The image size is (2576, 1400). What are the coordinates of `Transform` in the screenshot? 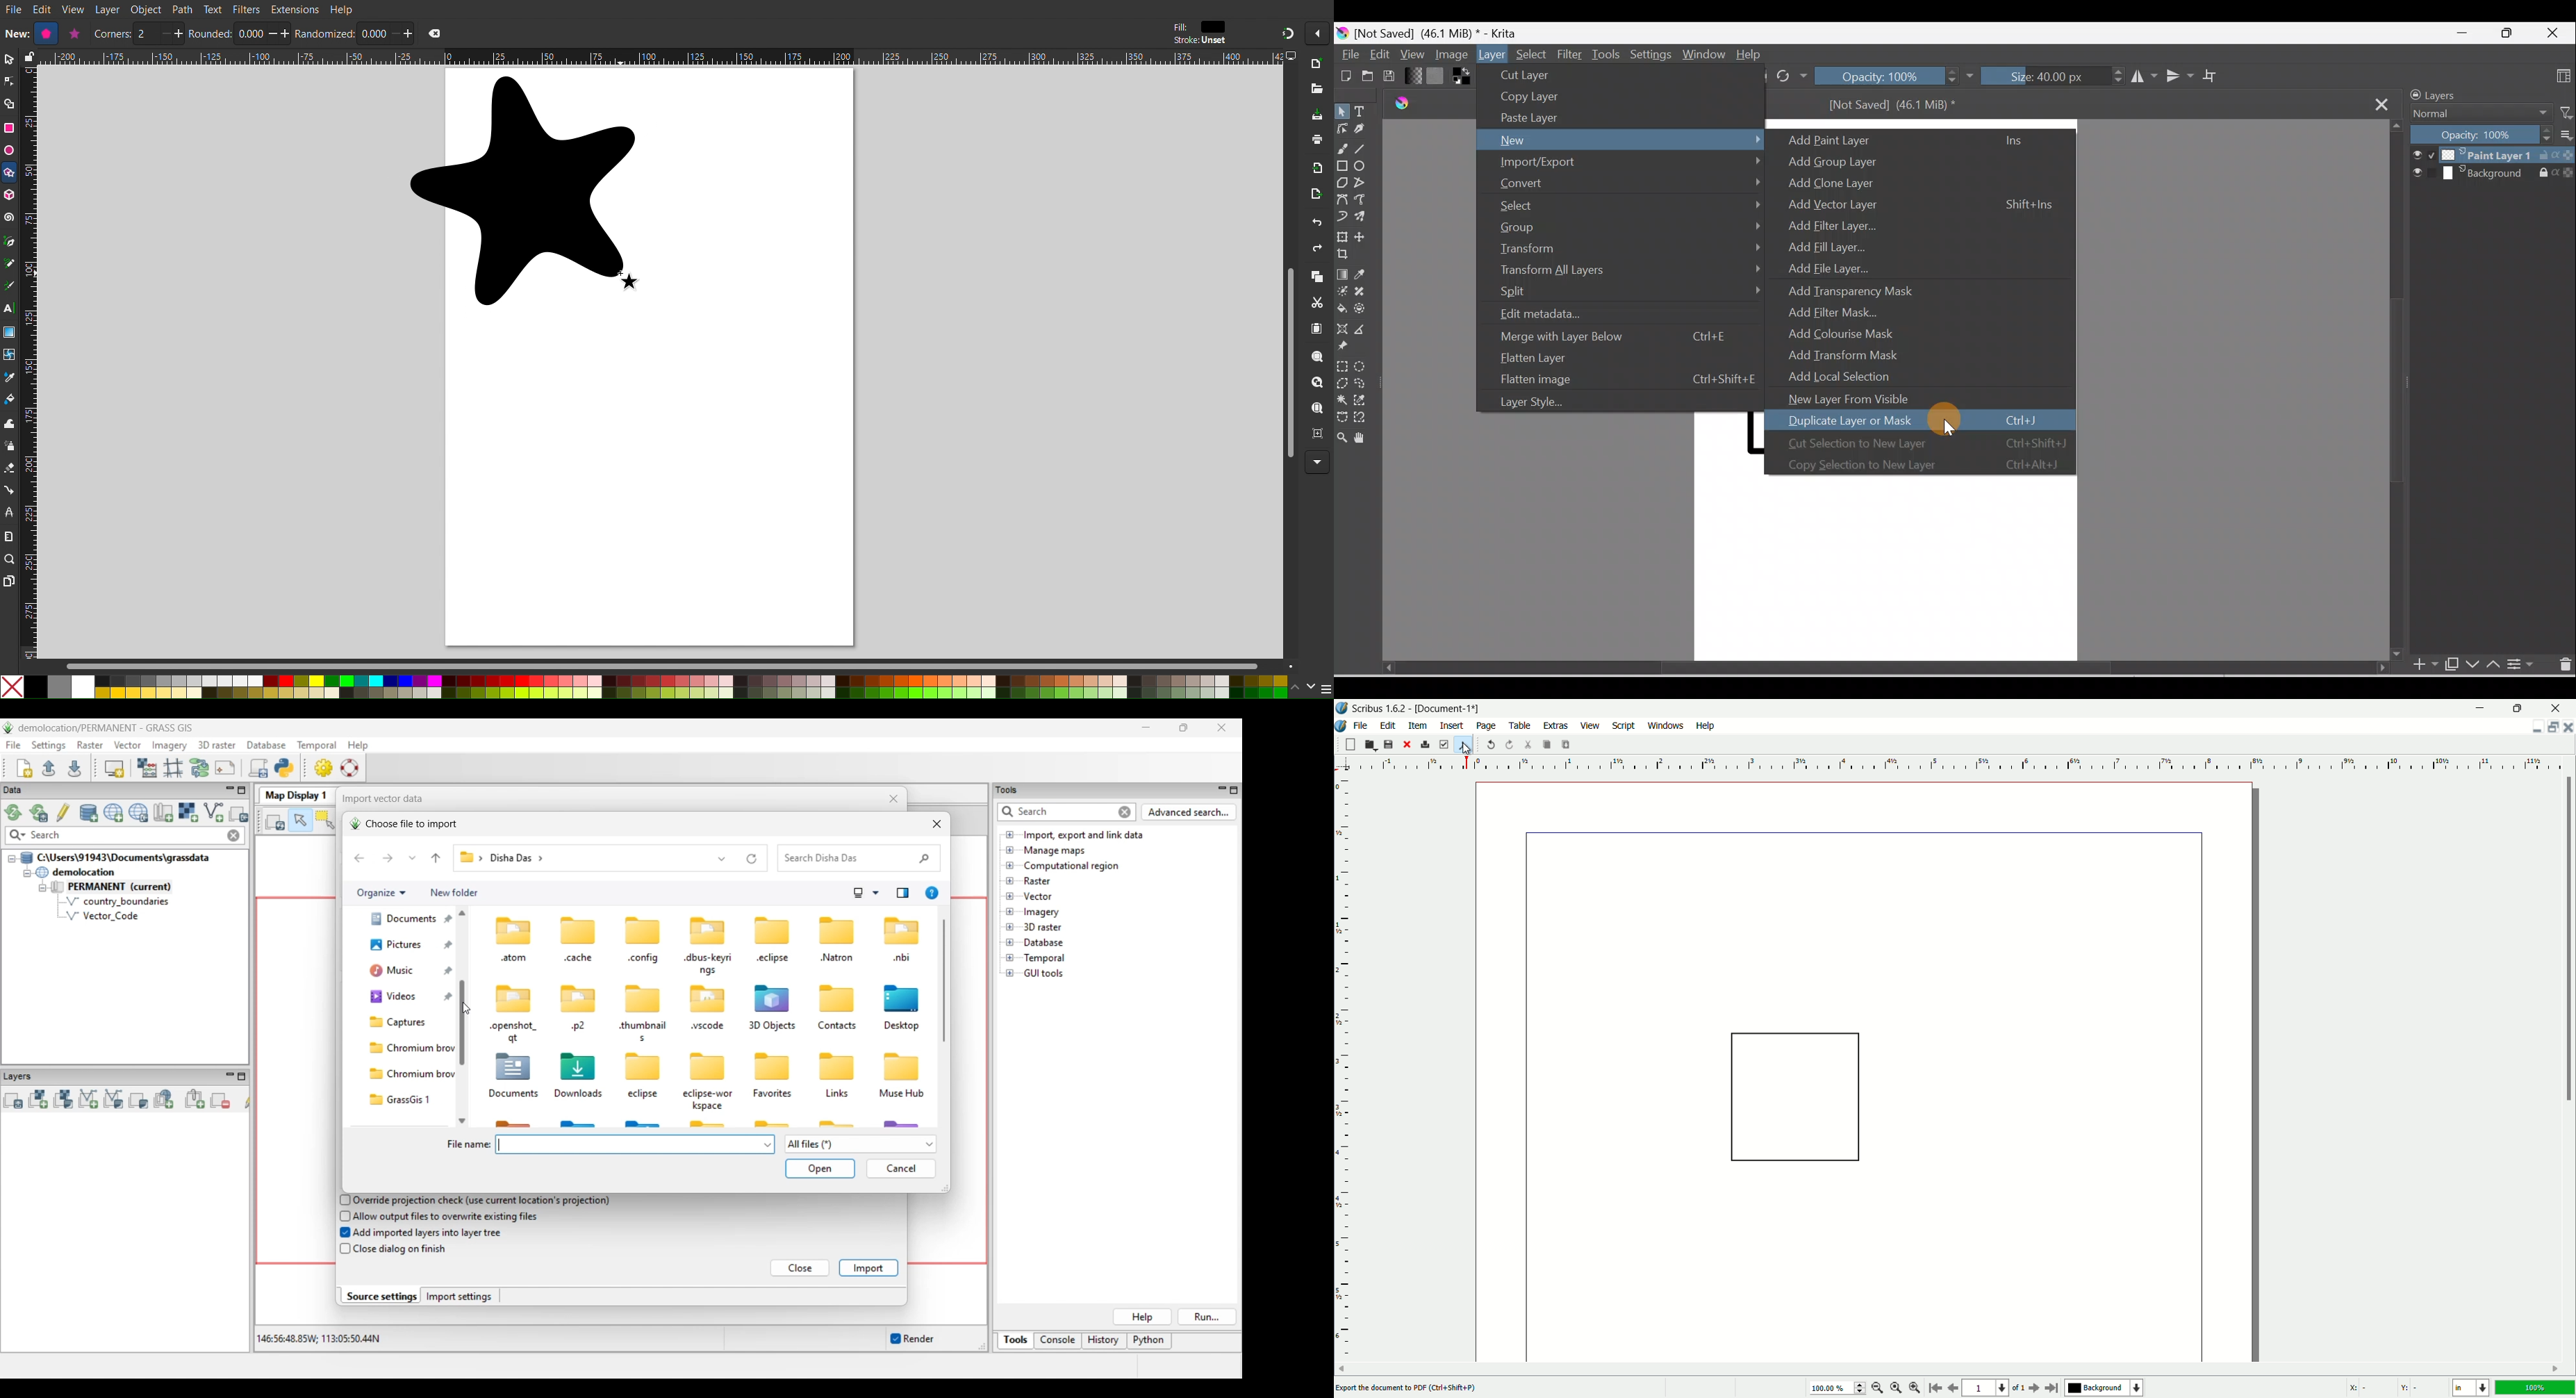 It's located at (1628, 247).